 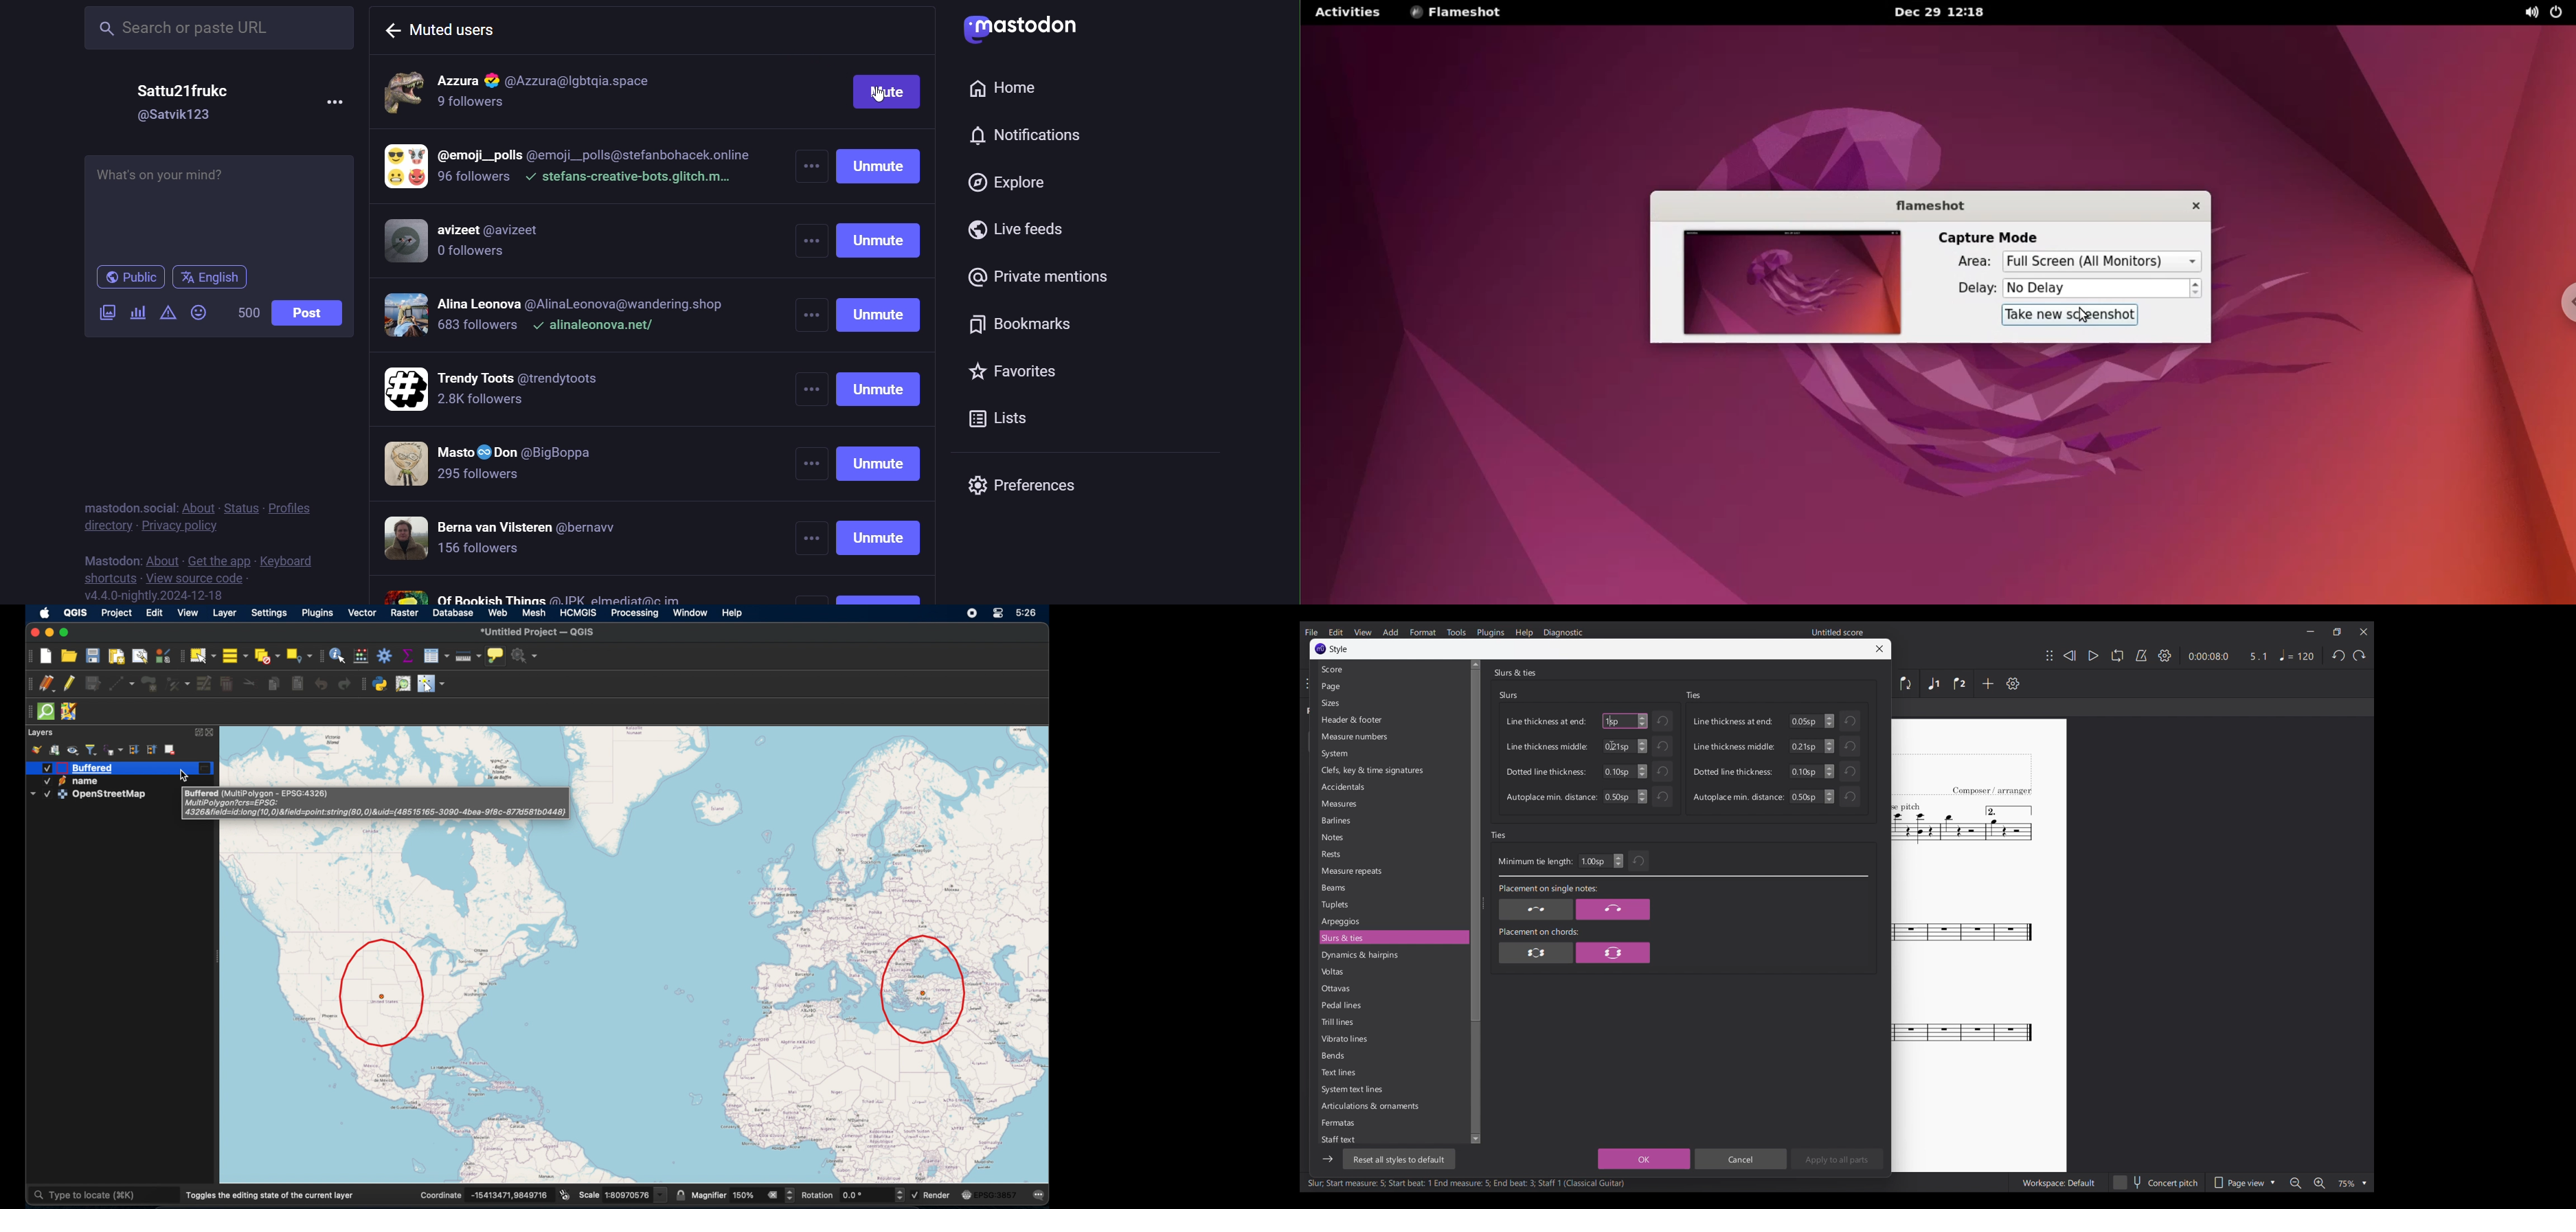 What do you see at coordinates (1466, 1184) in the screenshot?
I see `Slur, Start measure: 5; Start beat: 1 End measure: 5; End beat: 3; Staff 1 (Classical Guitar)` at bounding box center [1466, 1184].